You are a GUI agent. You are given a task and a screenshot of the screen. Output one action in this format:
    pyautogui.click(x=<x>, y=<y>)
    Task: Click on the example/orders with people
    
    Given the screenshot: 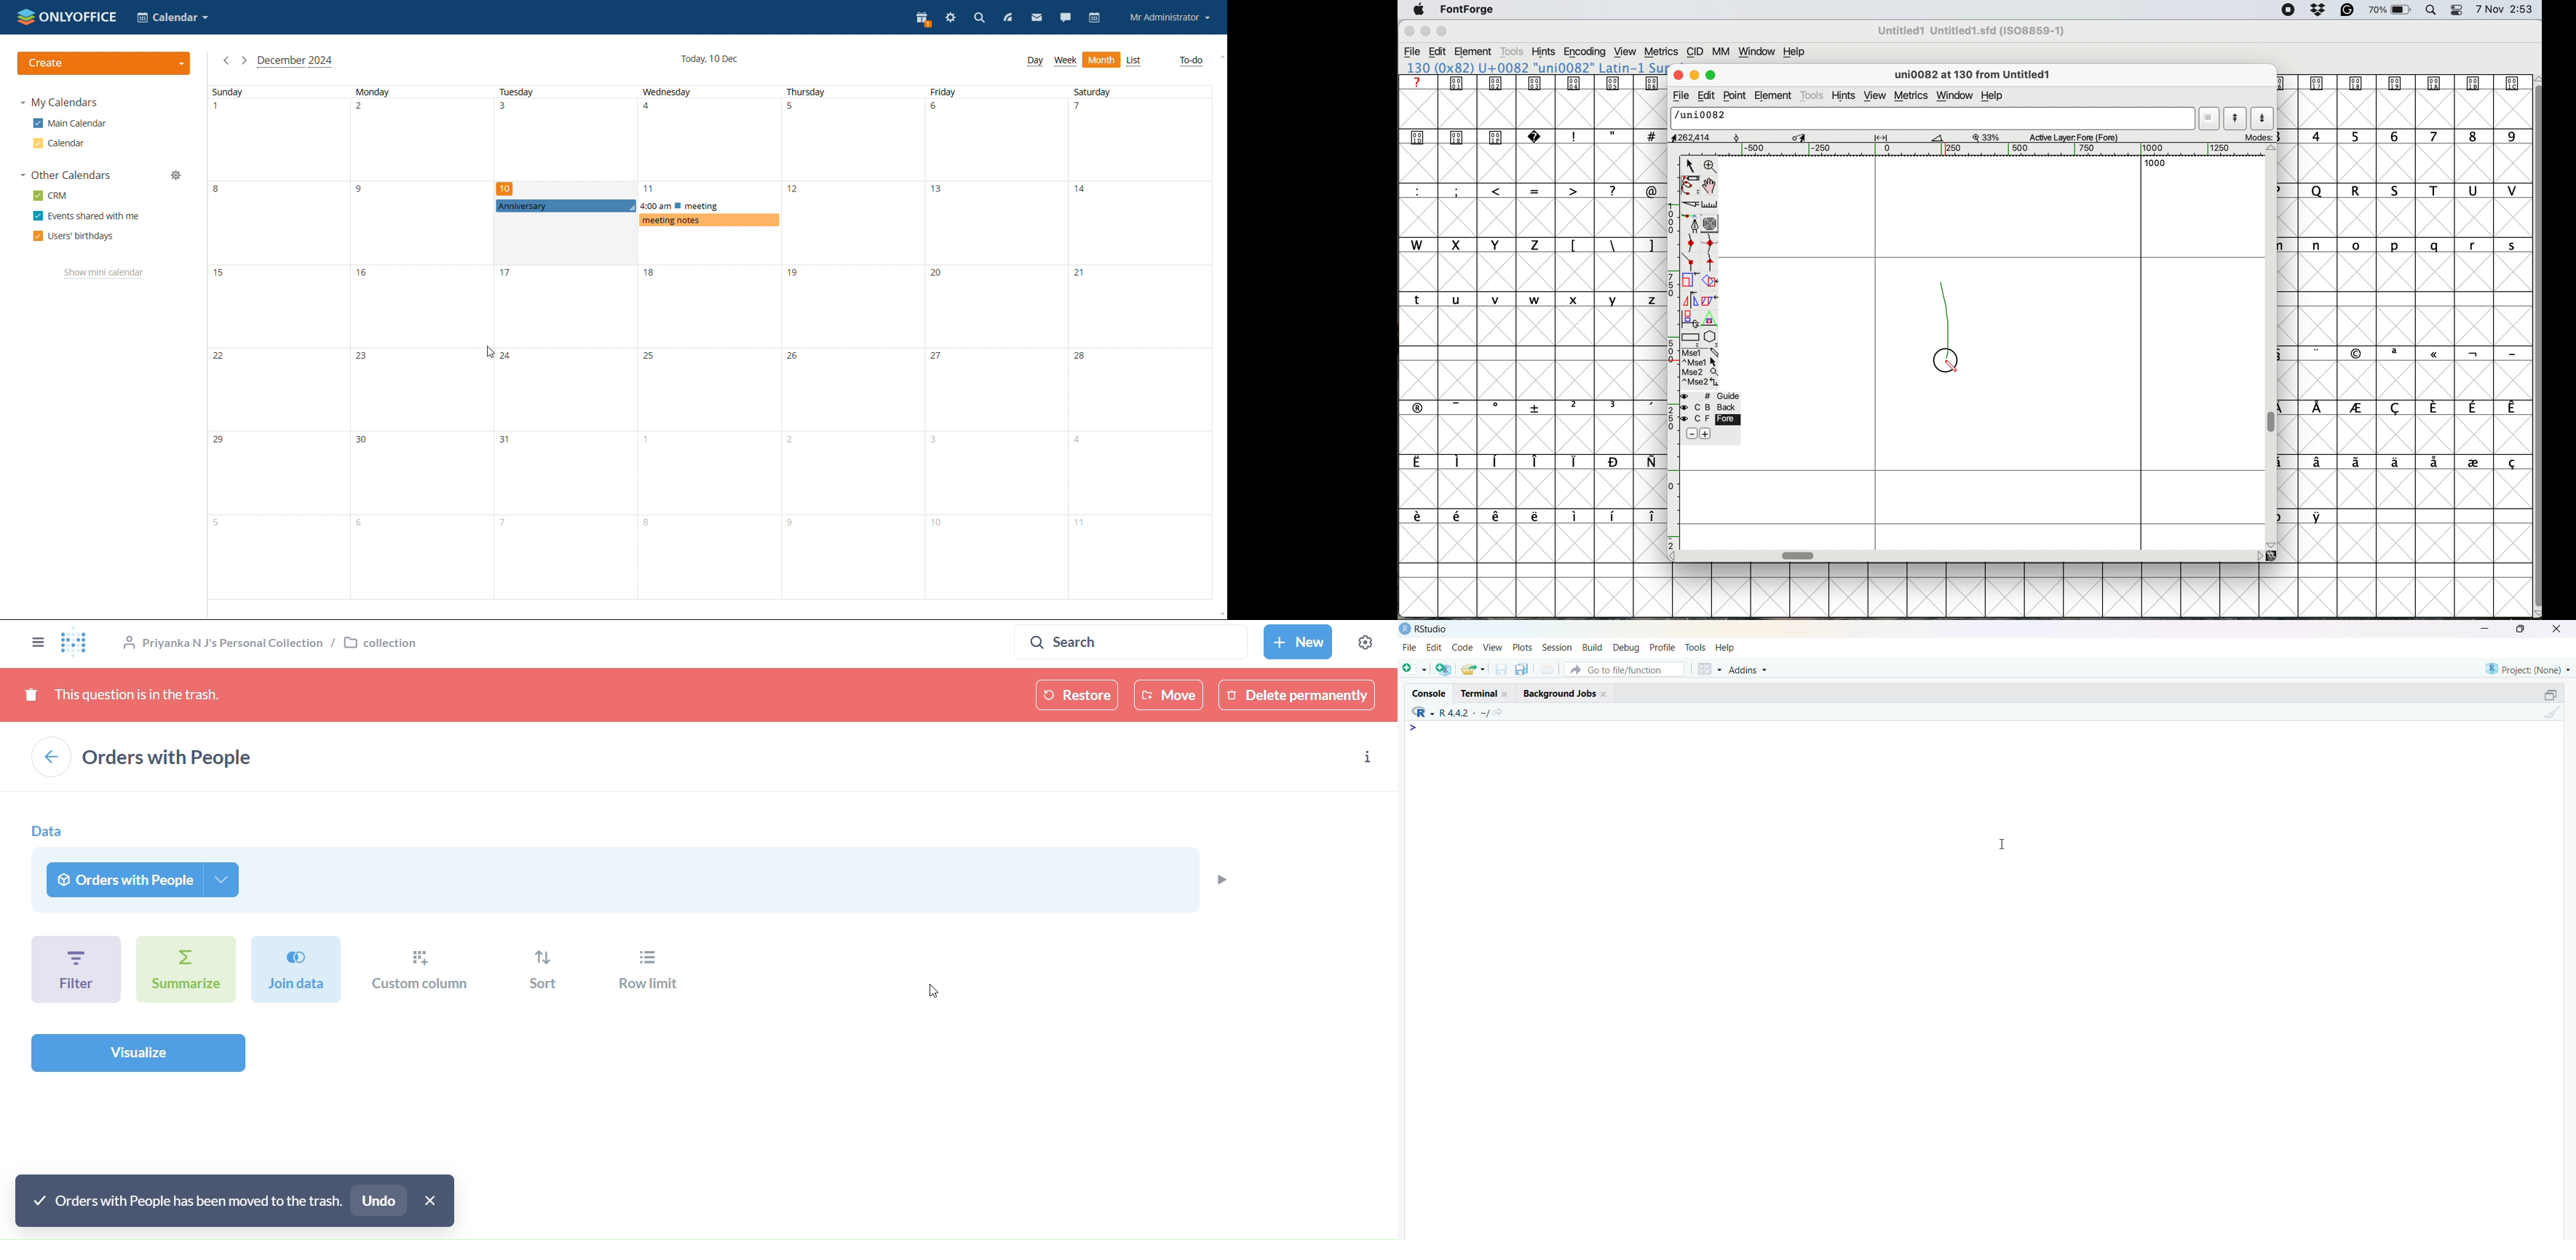 What is the action you would take?
    pyautogui.click(x=177, y=755)
    